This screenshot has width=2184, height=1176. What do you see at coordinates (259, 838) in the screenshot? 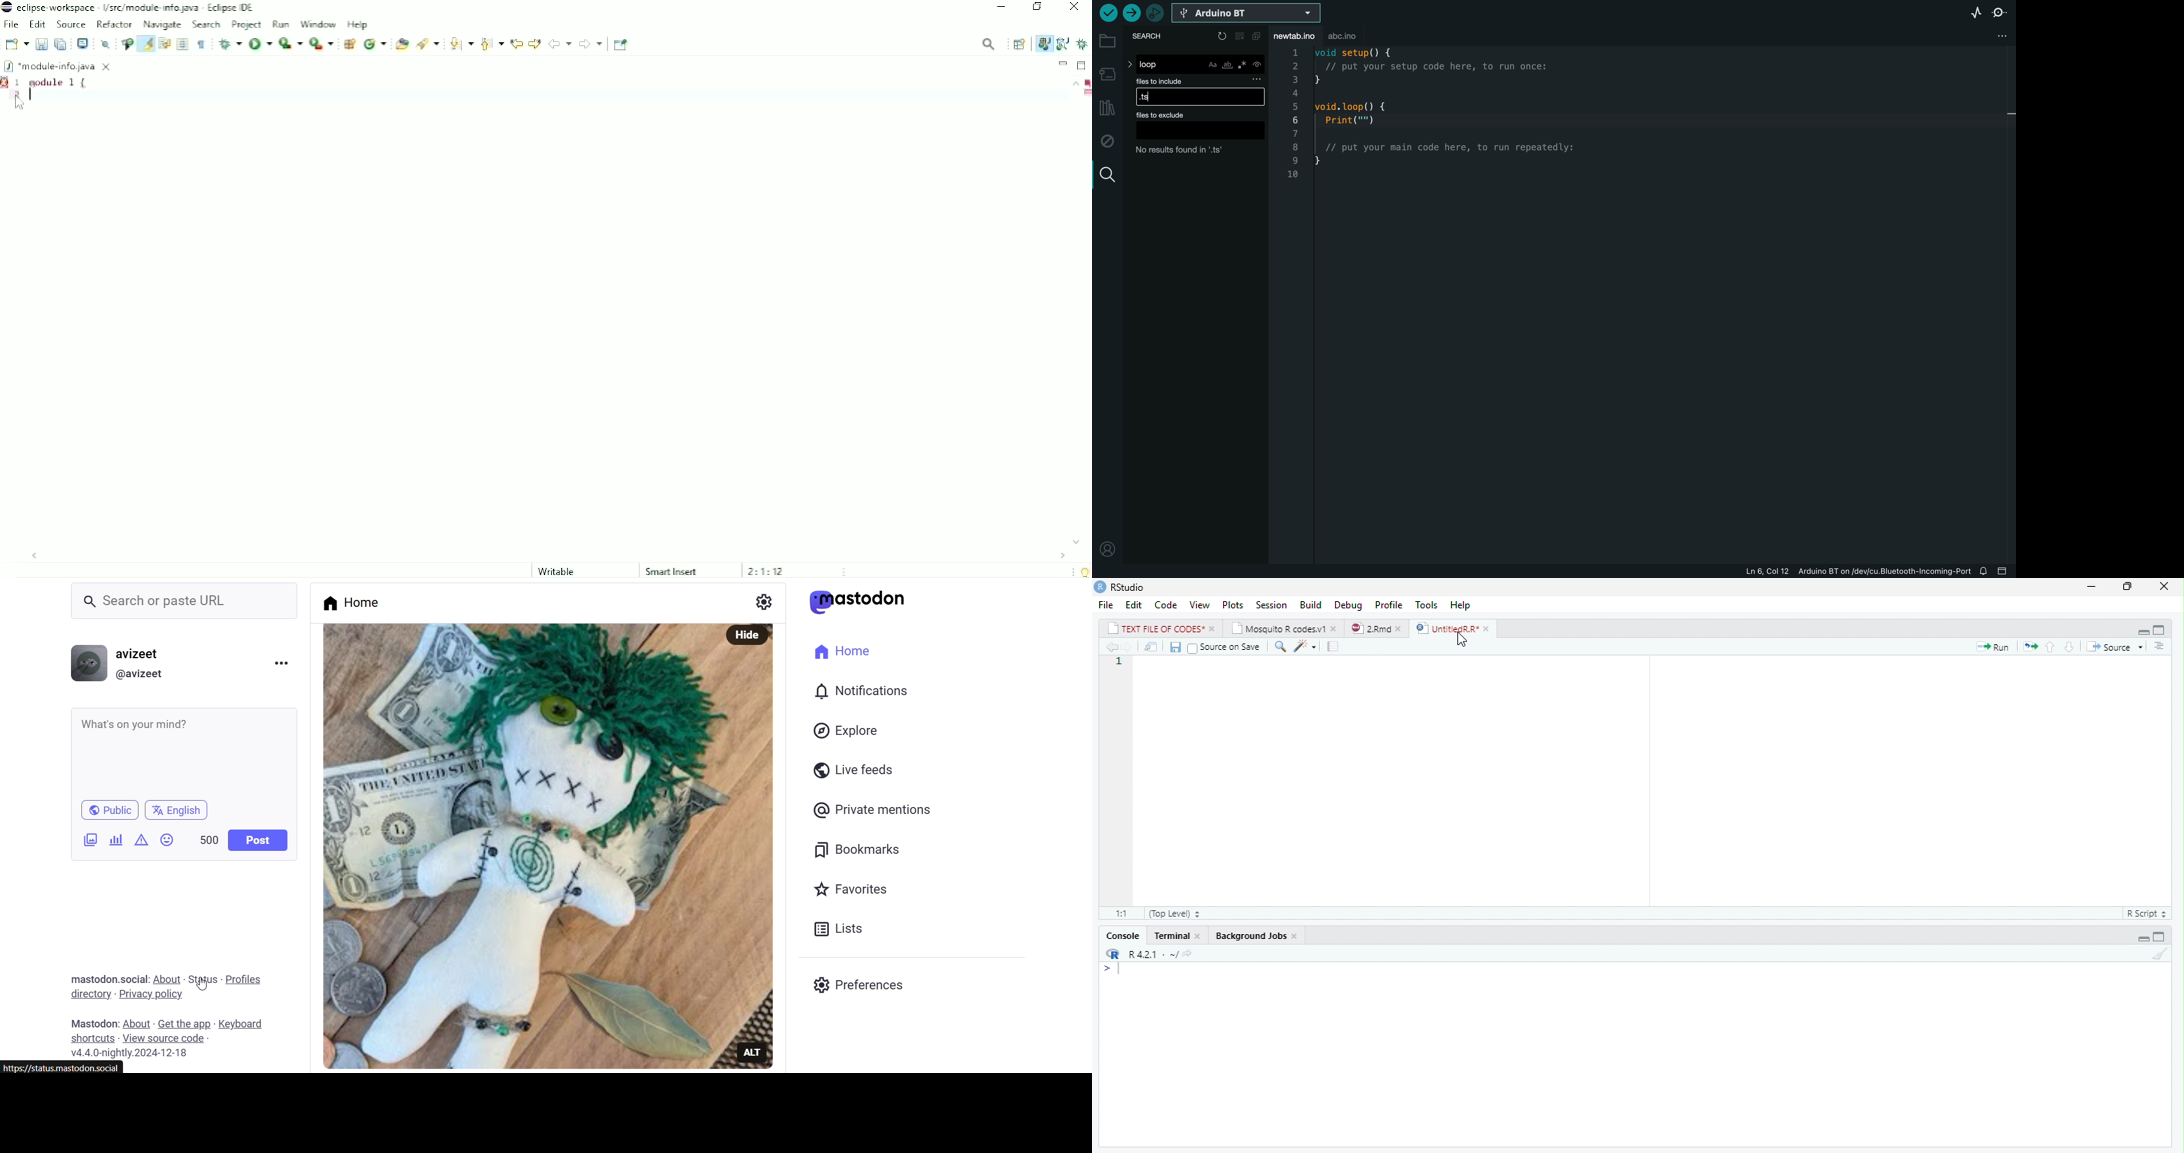
I see `post` at bounding box center [259, 838].